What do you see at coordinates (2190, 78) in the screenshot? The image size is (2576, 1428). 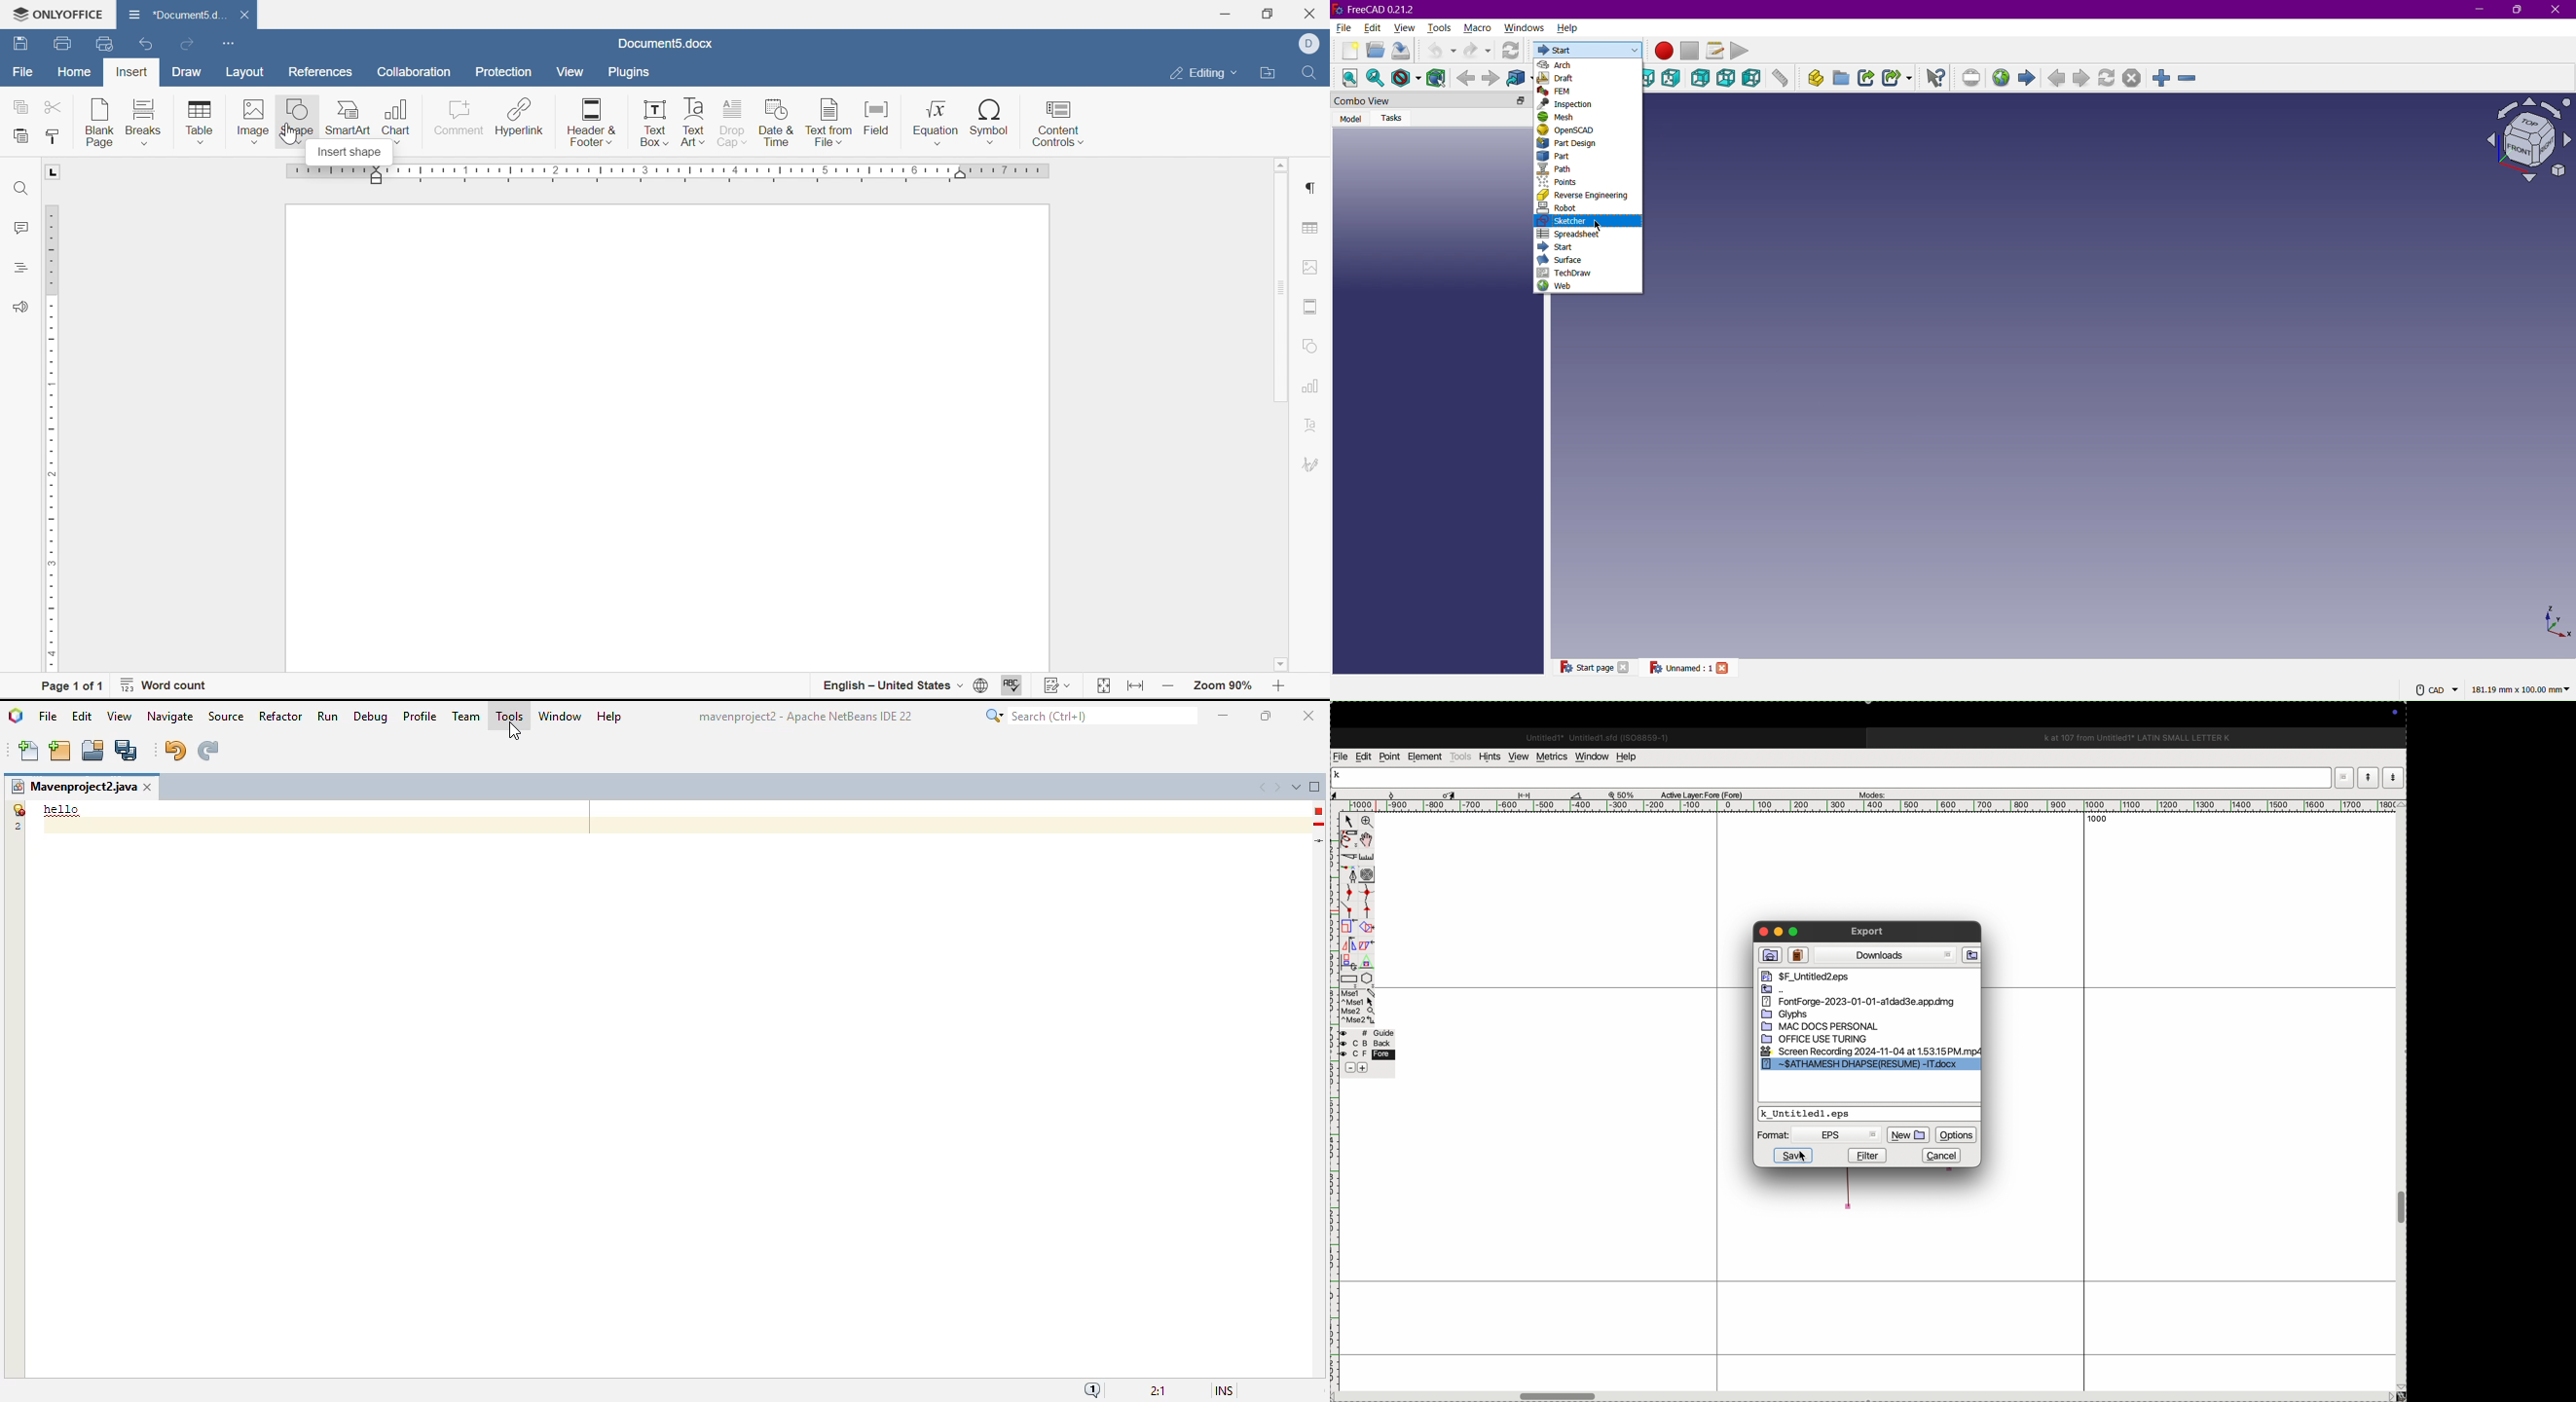 I see `Zoom Out` at bounding box center [2190, 78].